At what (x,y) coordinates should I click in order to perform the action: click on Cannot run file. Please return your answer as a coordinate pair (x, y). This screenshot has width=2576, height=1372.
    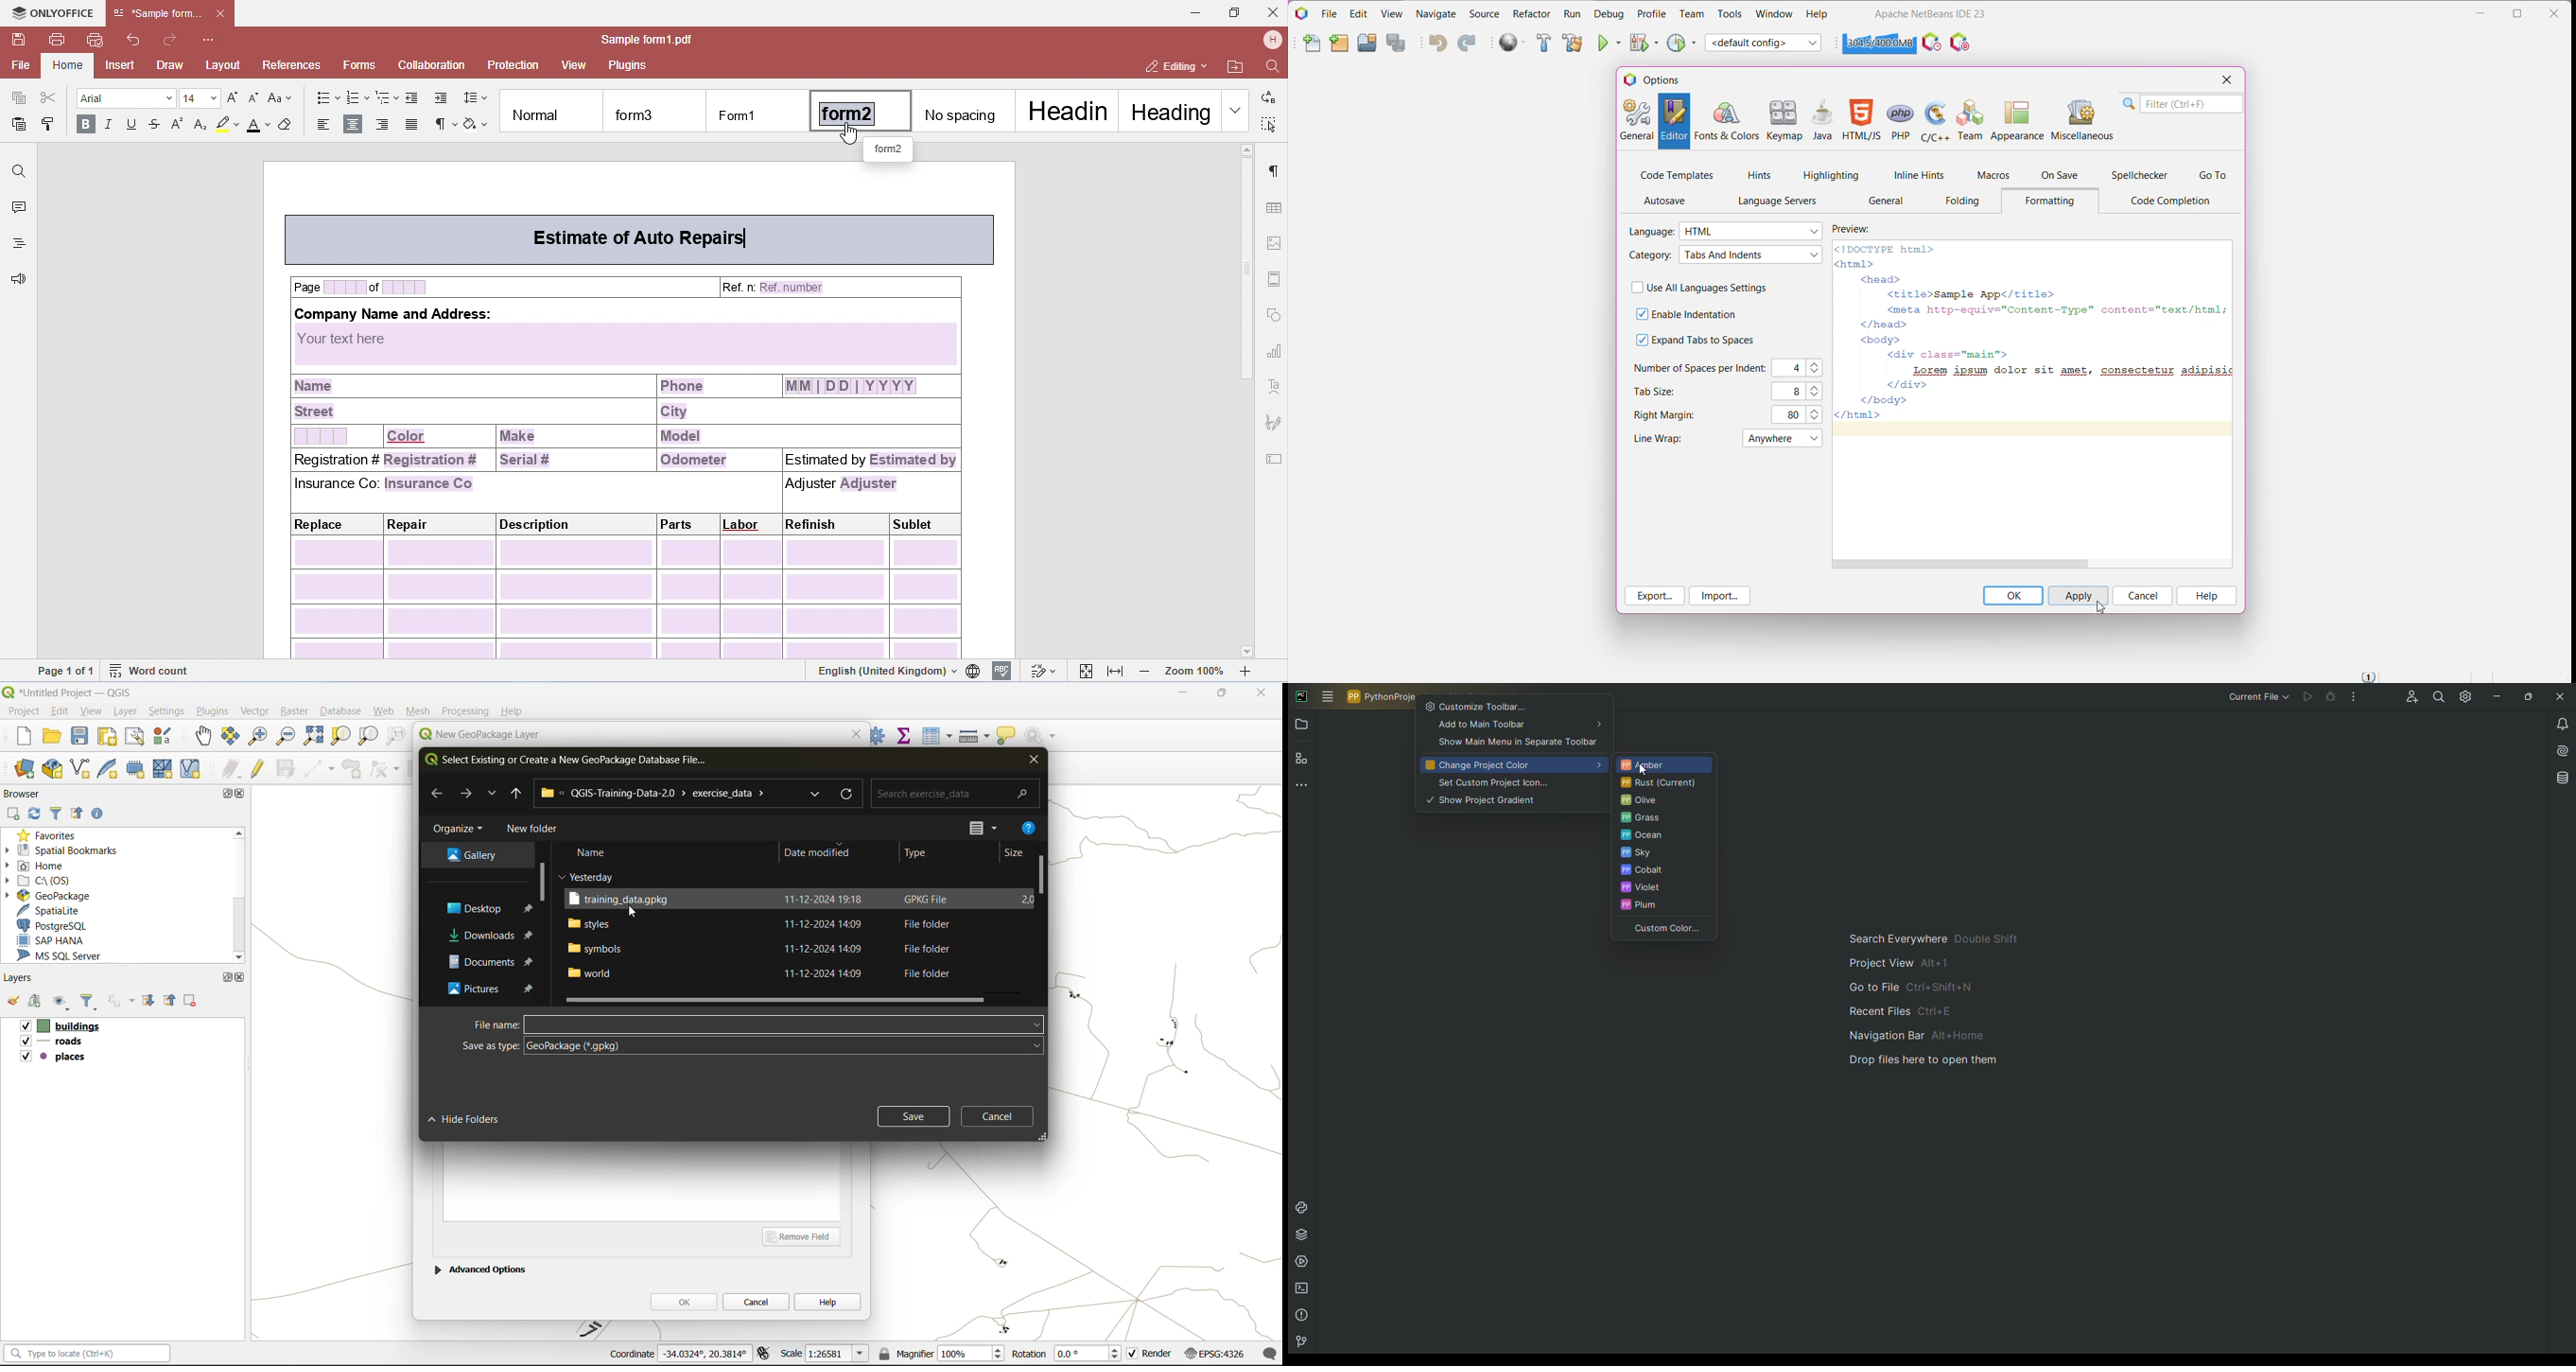
    Looking at the image, I should click on (2310, 697).